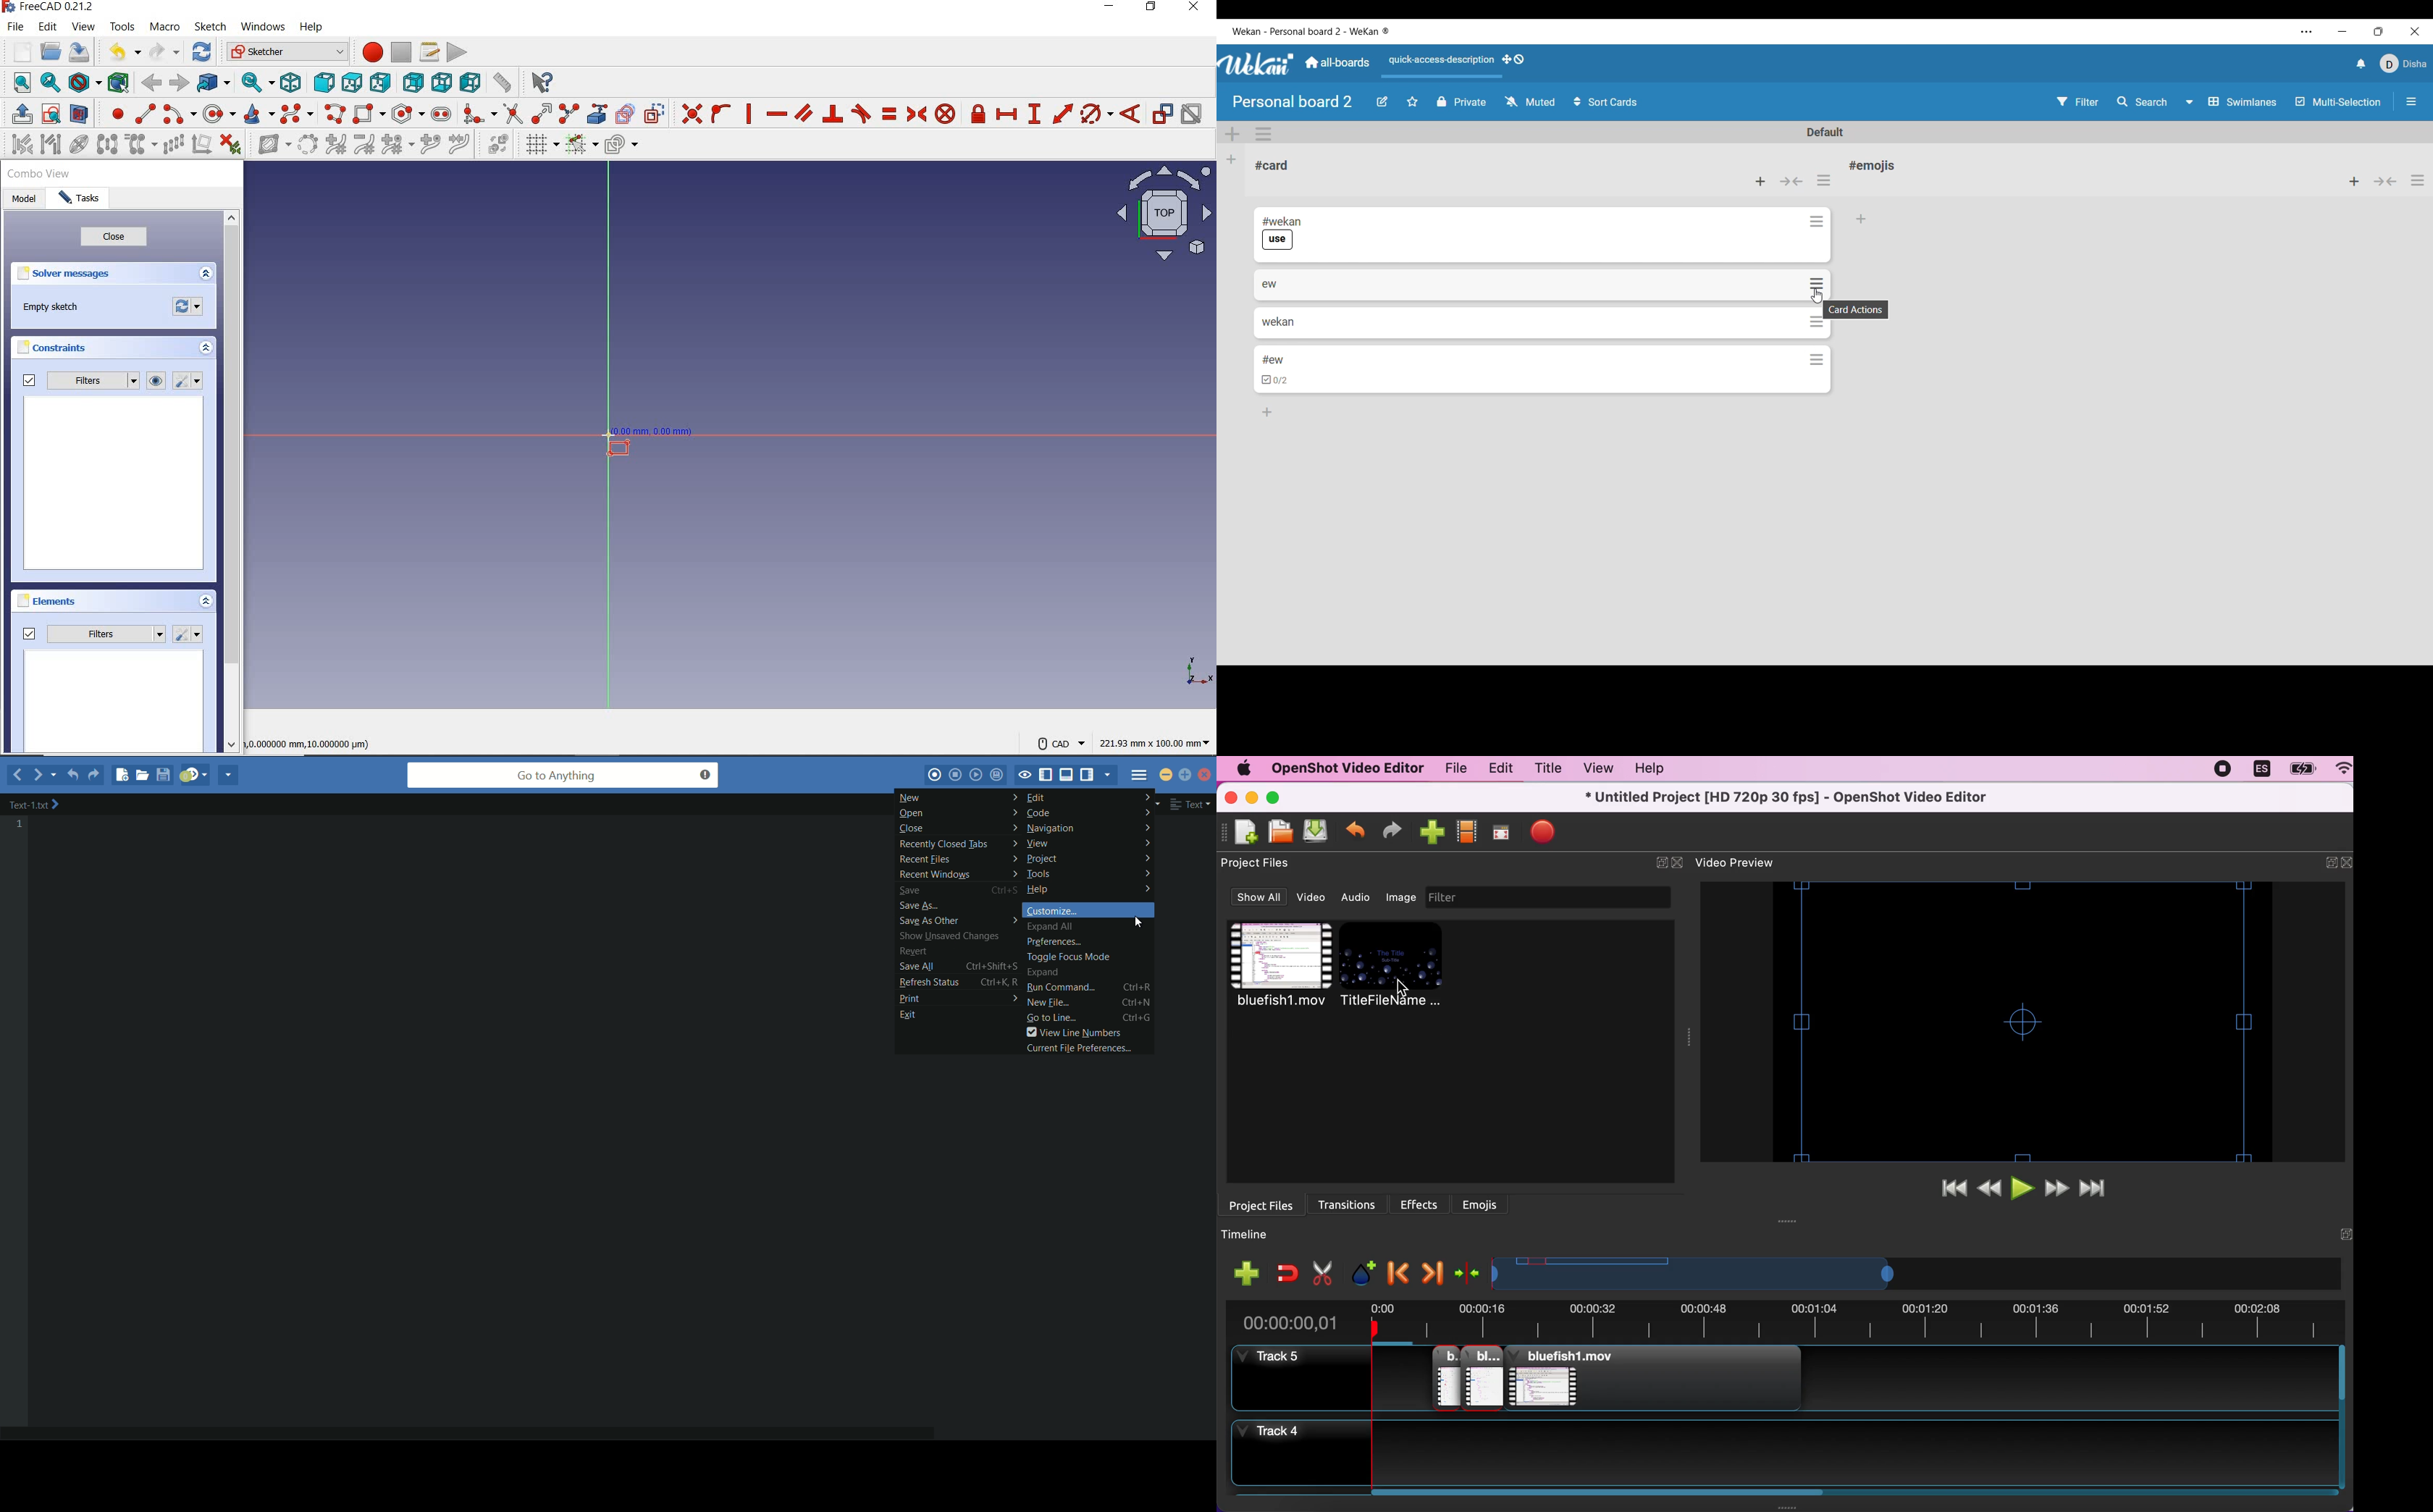 This screenshot has width=2436, height=1512. I want to click on filters, so click(94, 631).